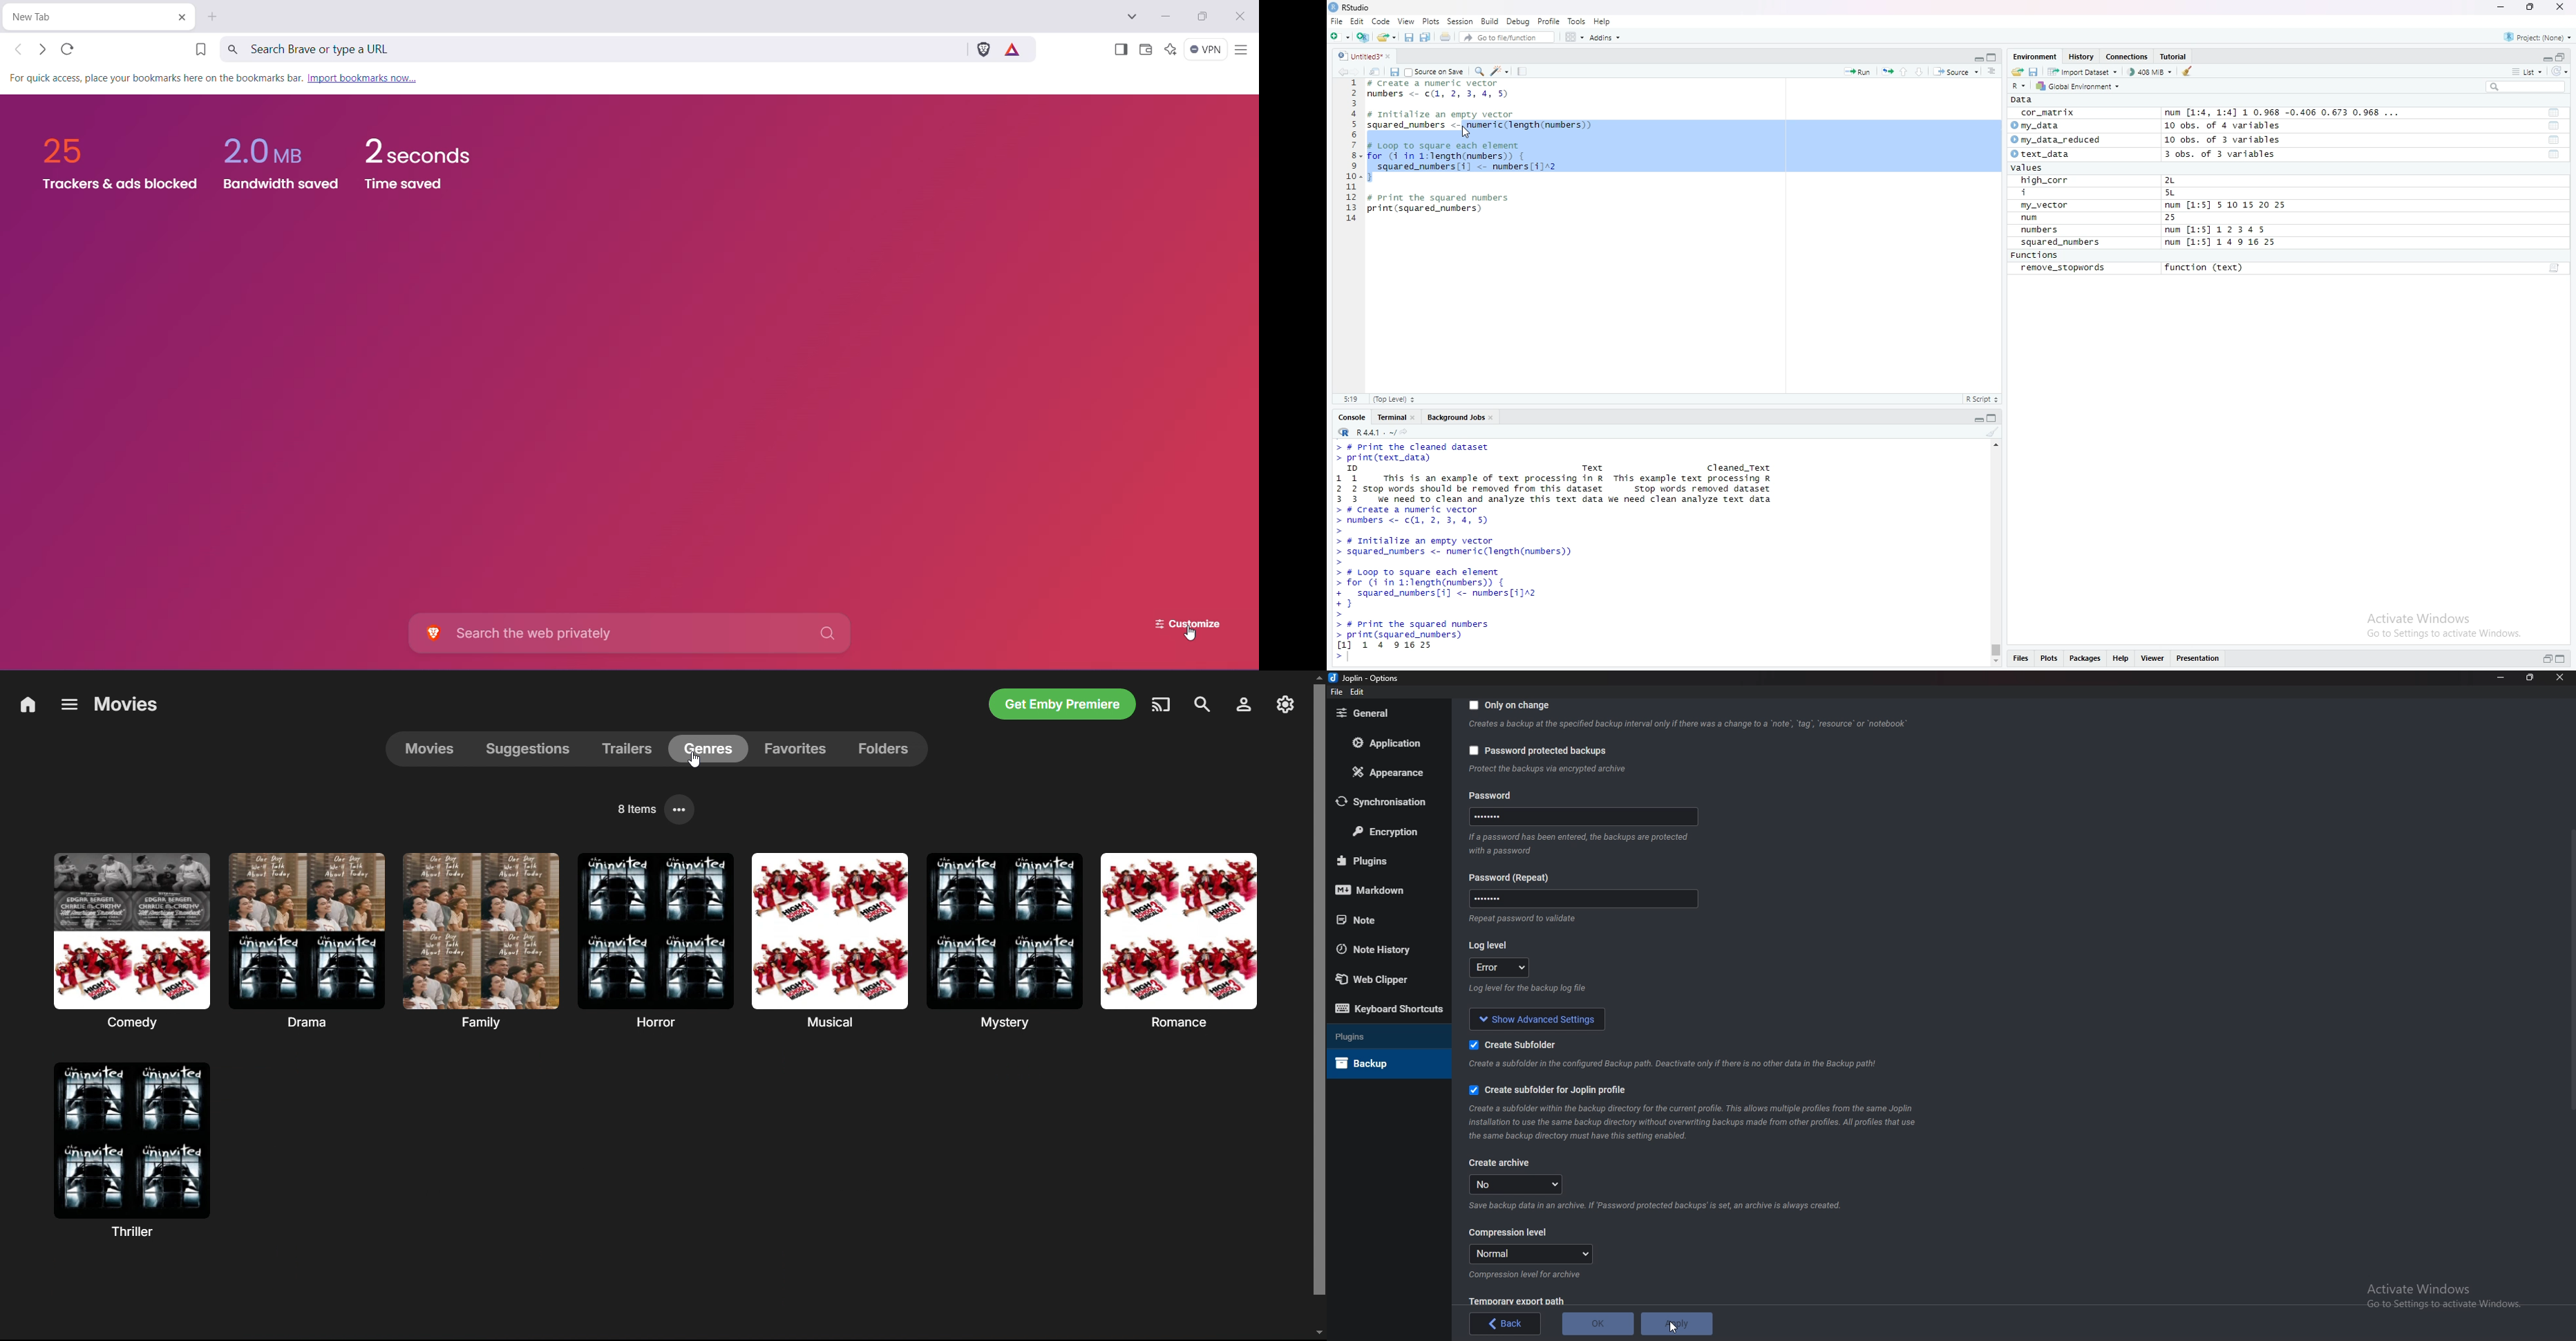 The width and height of the screenshot is (2576, 1344). Describe the element at coordinates (2034, 71) in the screenshot. I see `save workspace` at that location.